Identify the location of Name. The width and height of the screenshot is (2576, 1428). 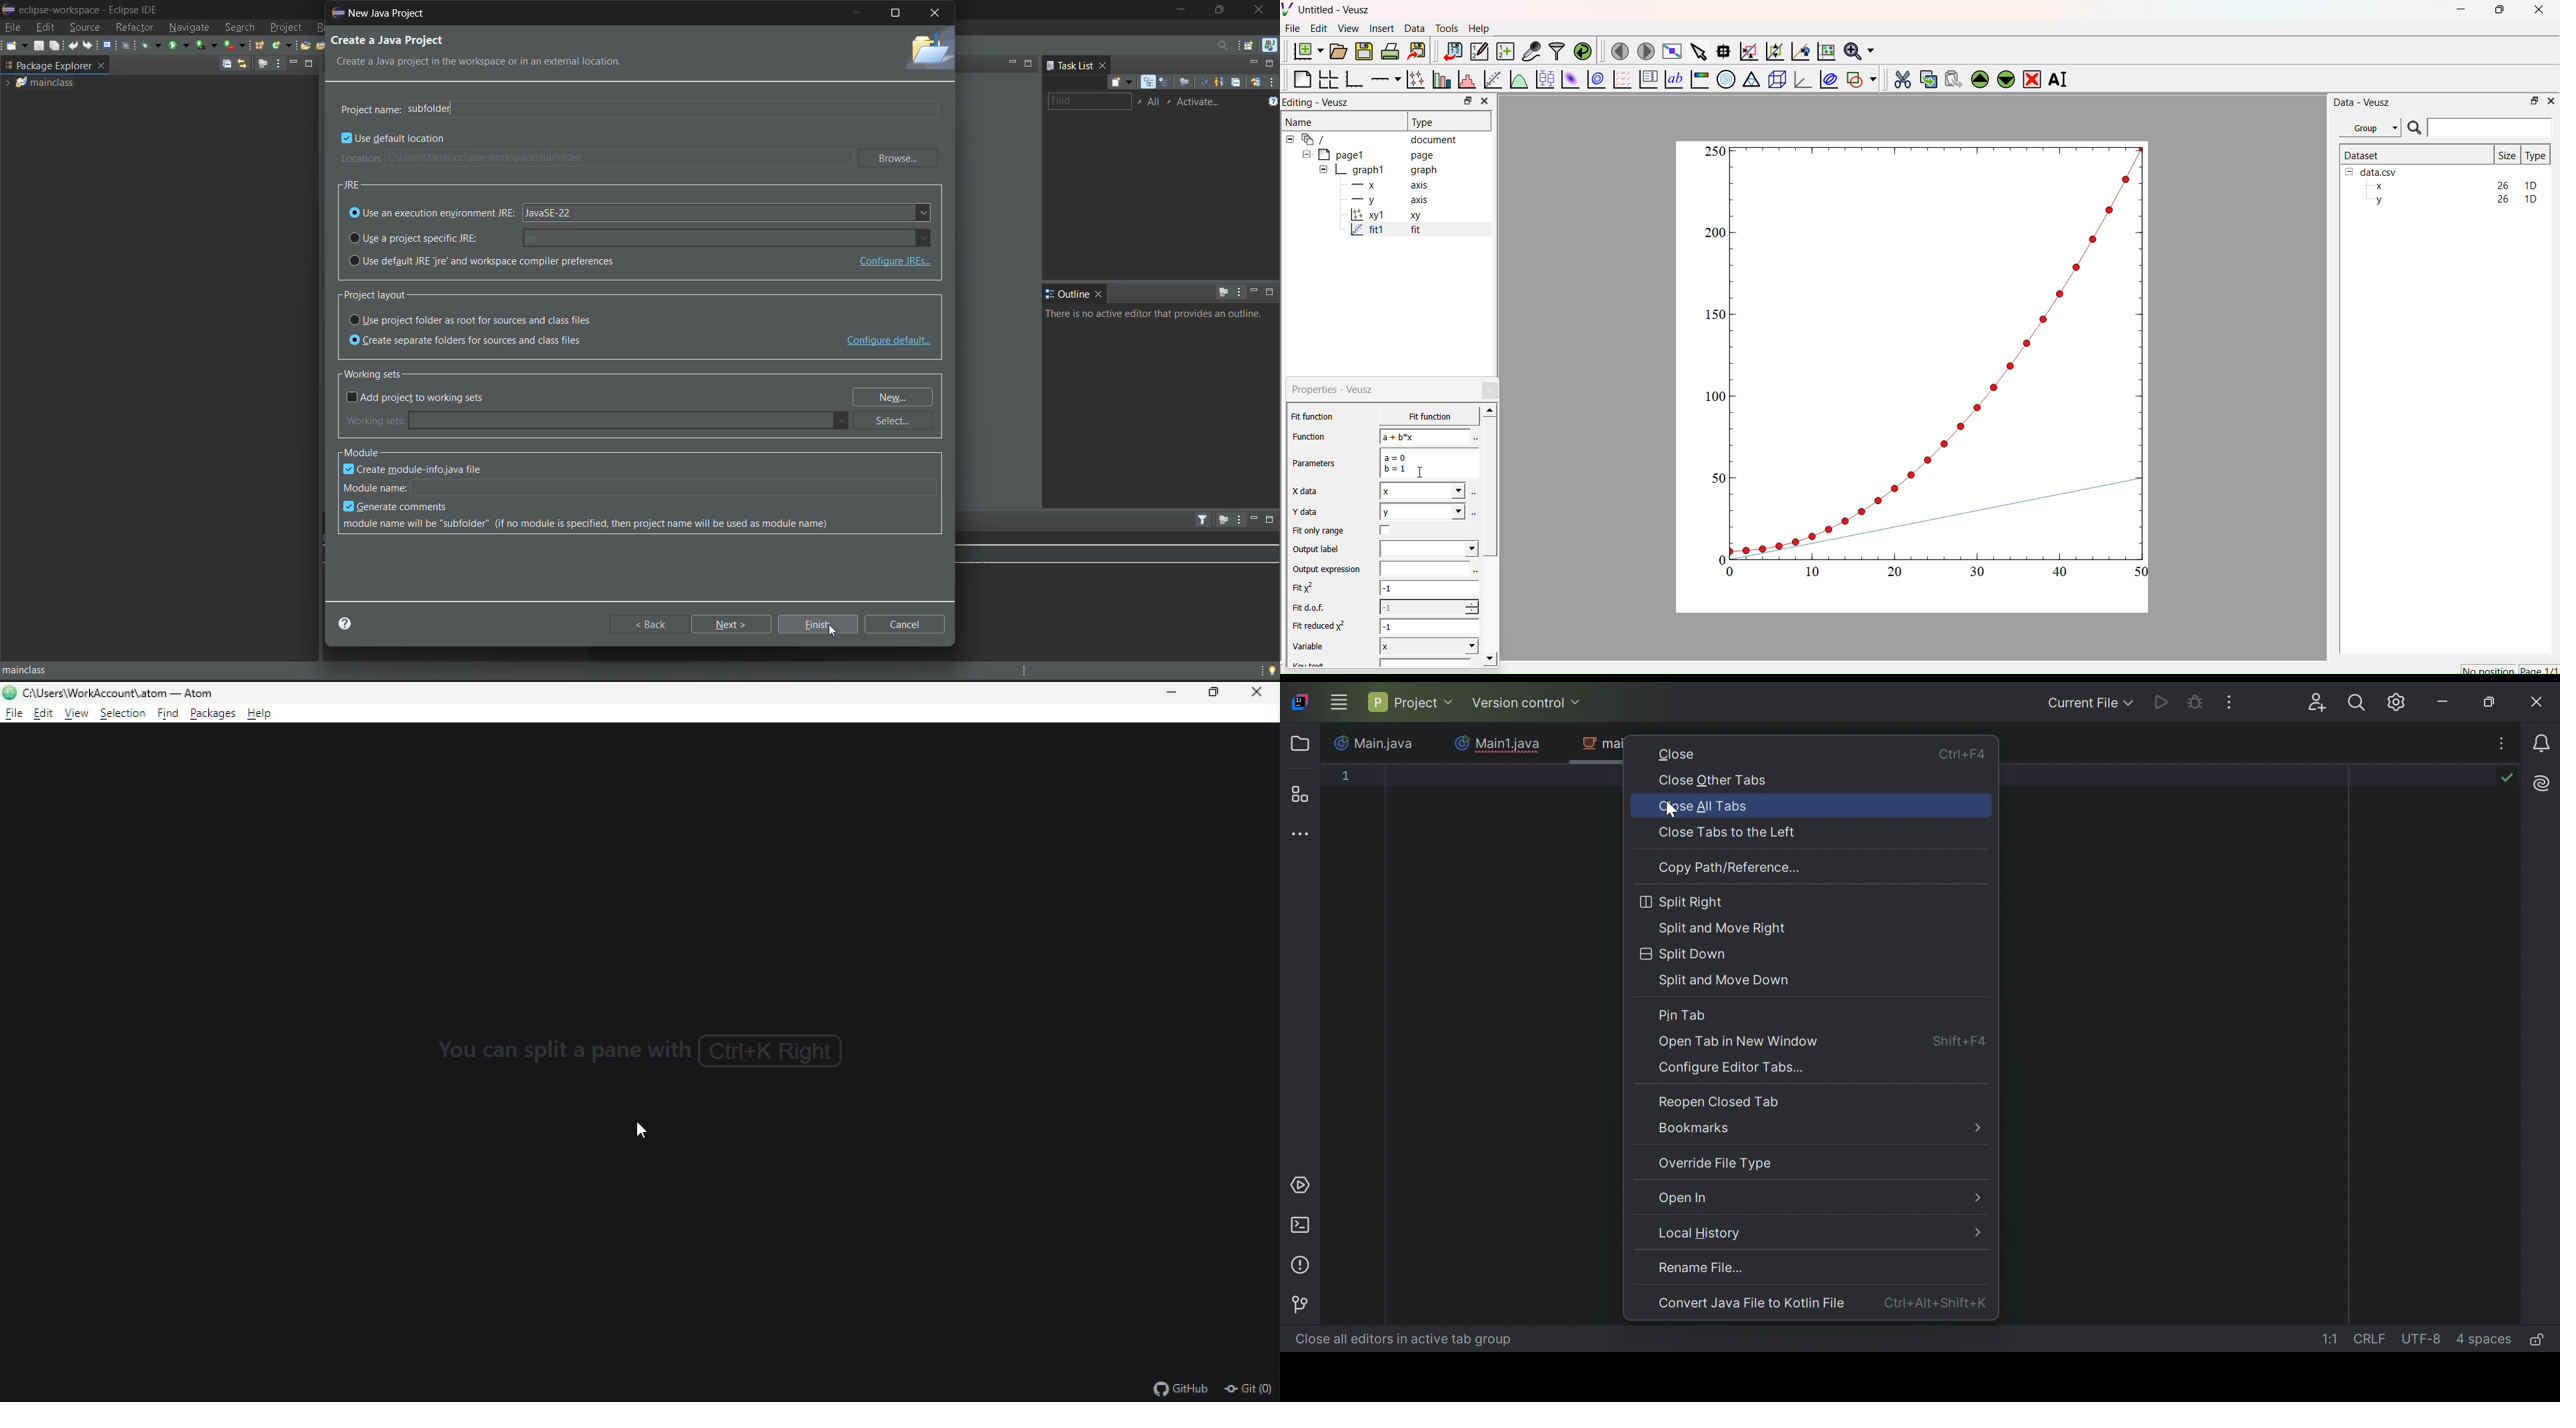
(1301, 121).